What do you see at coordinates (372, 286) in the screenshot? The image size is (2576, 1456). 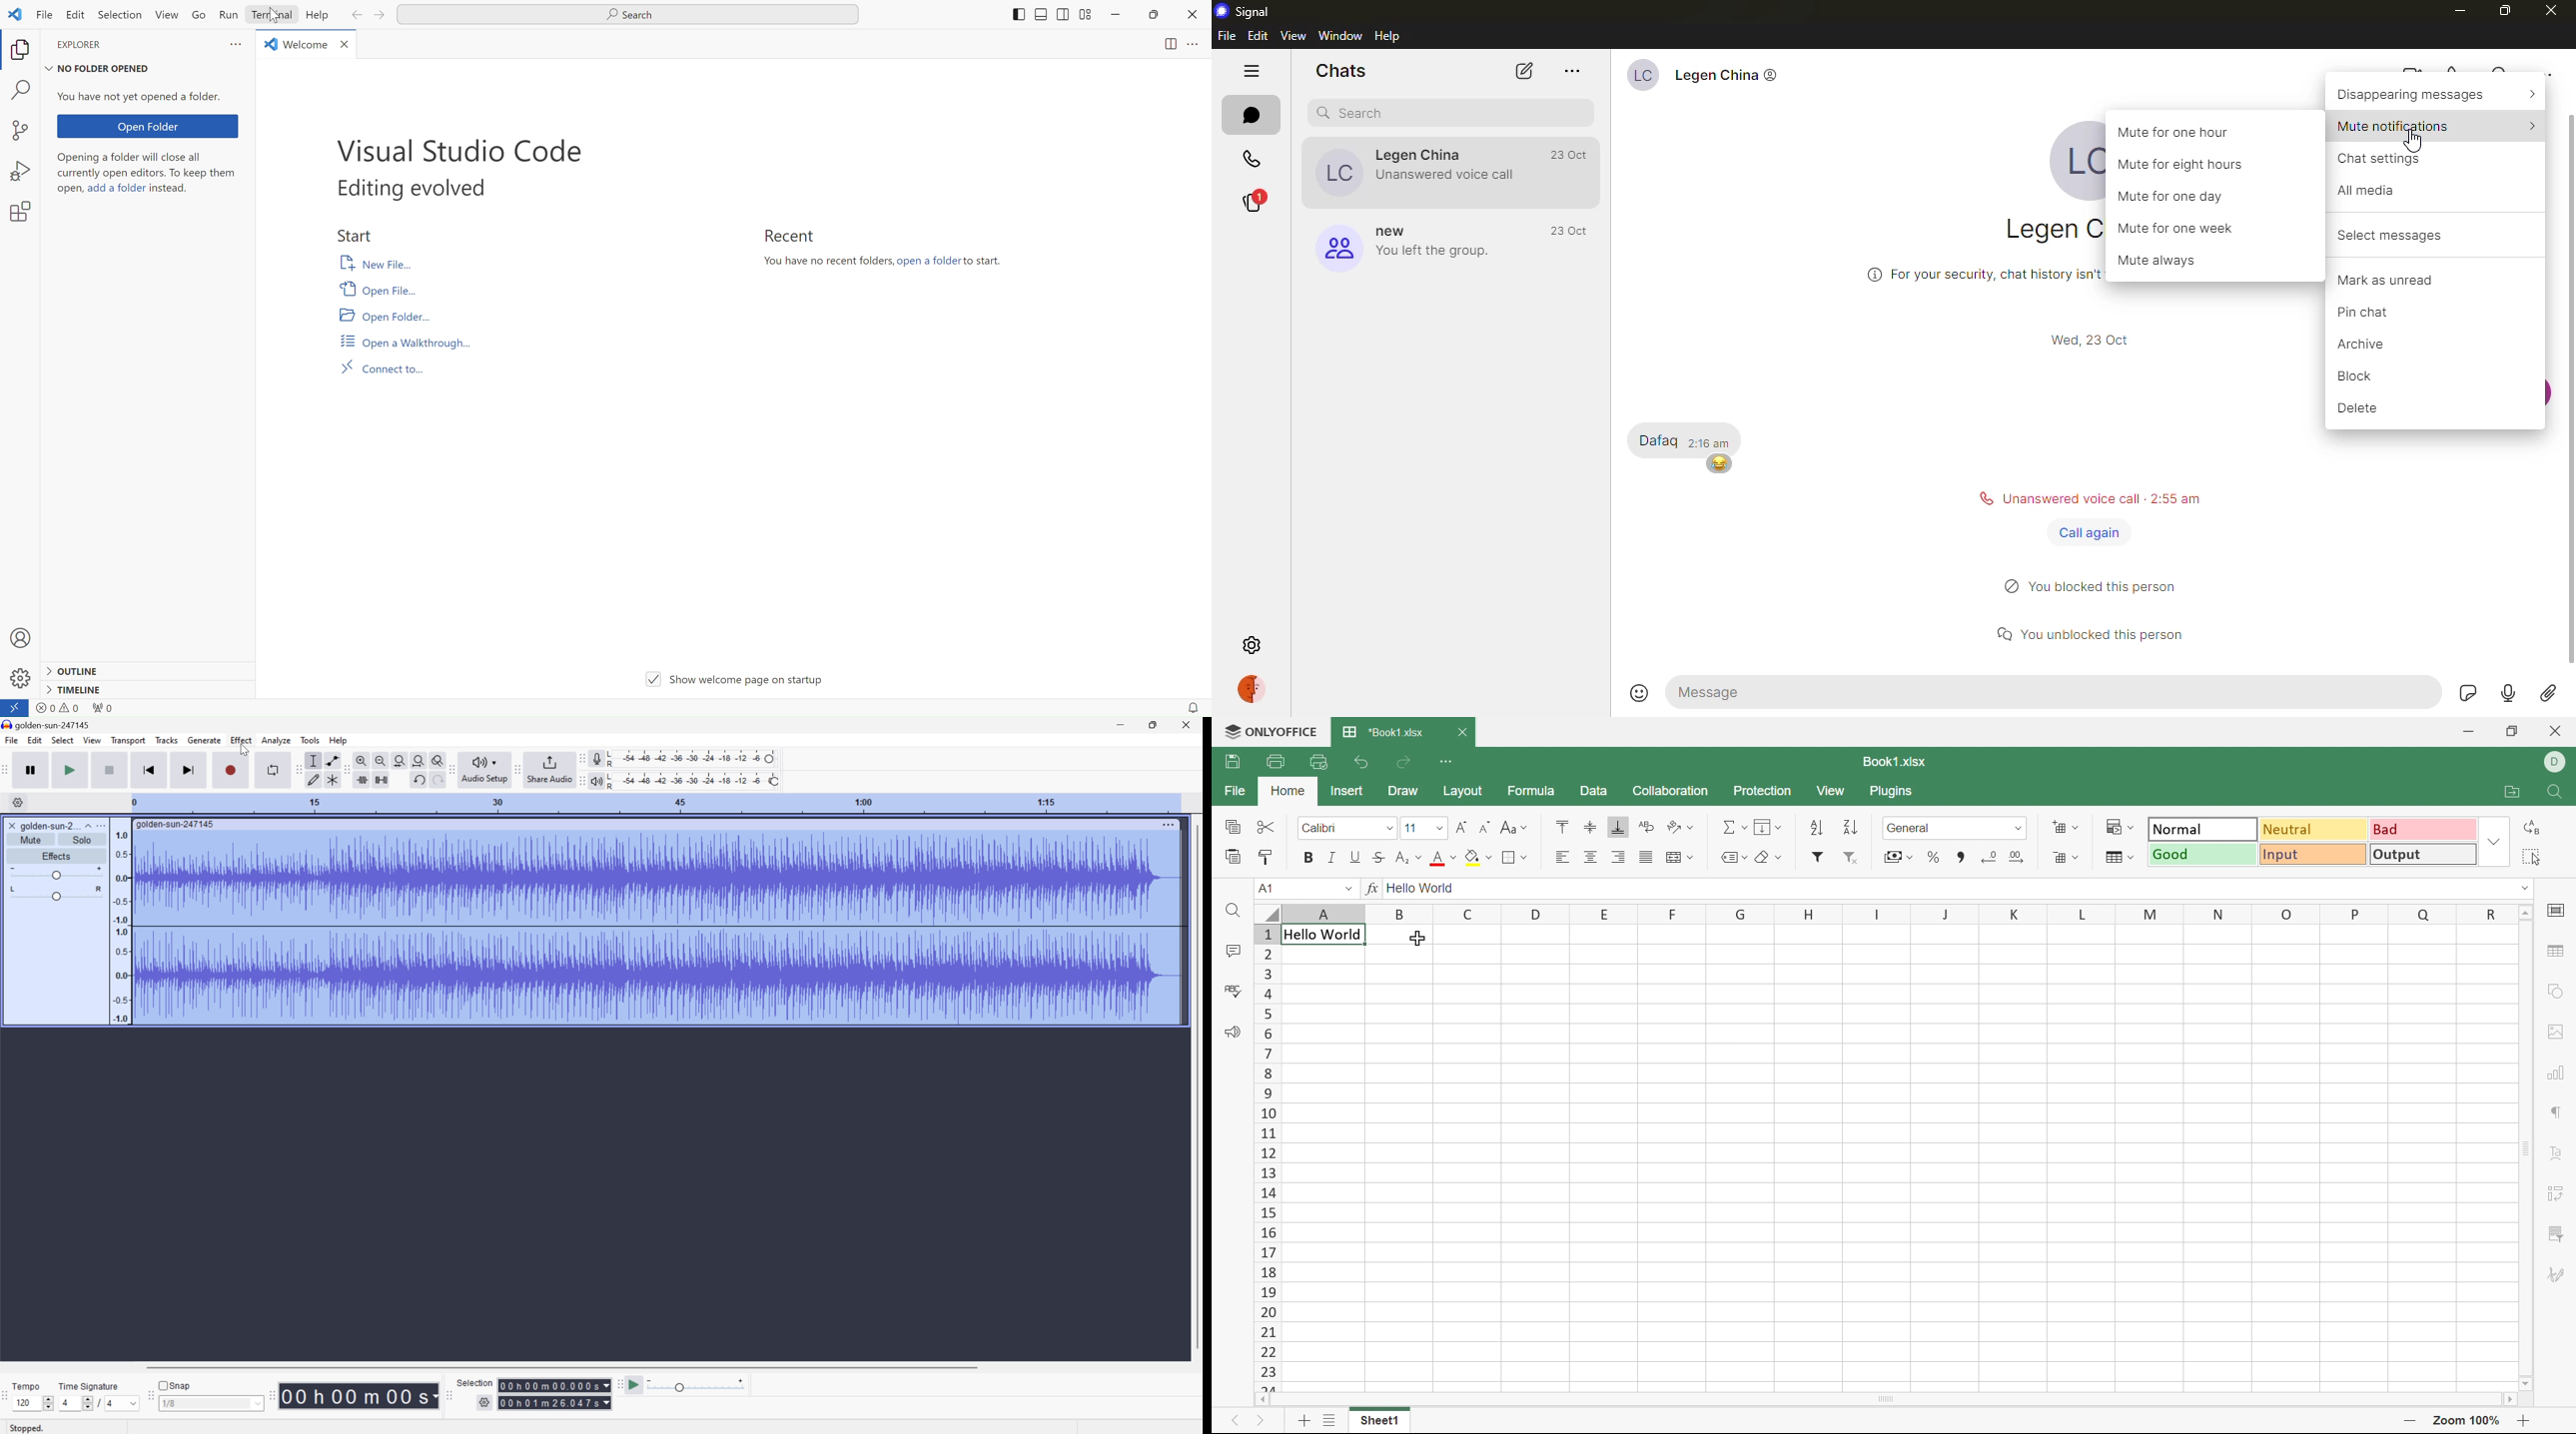 I see `Open file` at bounding box center [372, 286].